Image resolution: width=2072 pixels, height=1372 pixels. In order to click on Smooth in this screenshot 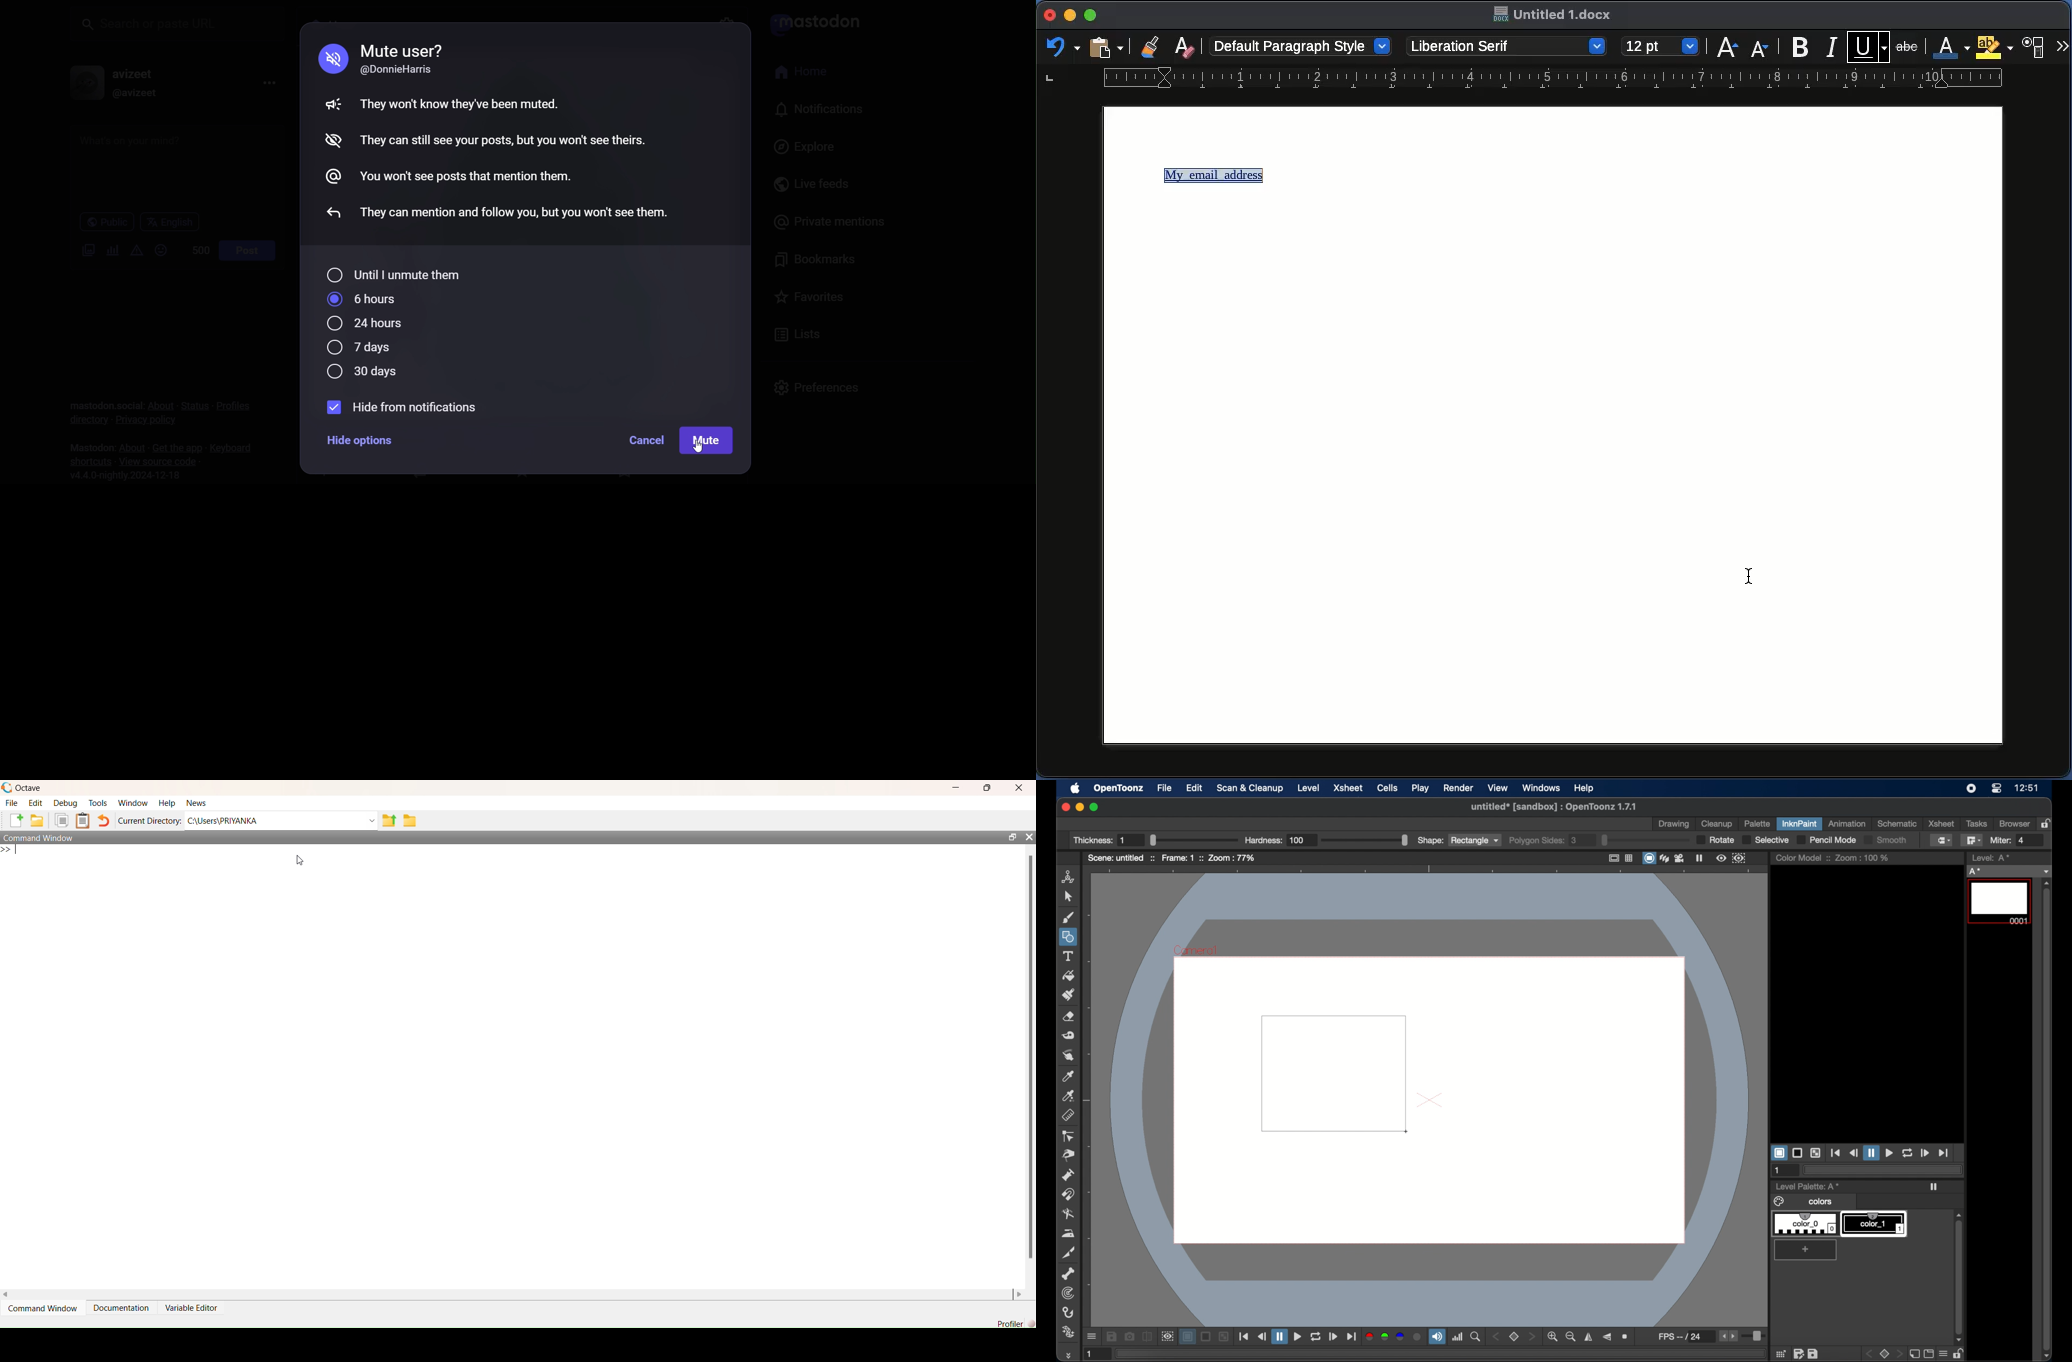, I will do `click(1891, 841)`.